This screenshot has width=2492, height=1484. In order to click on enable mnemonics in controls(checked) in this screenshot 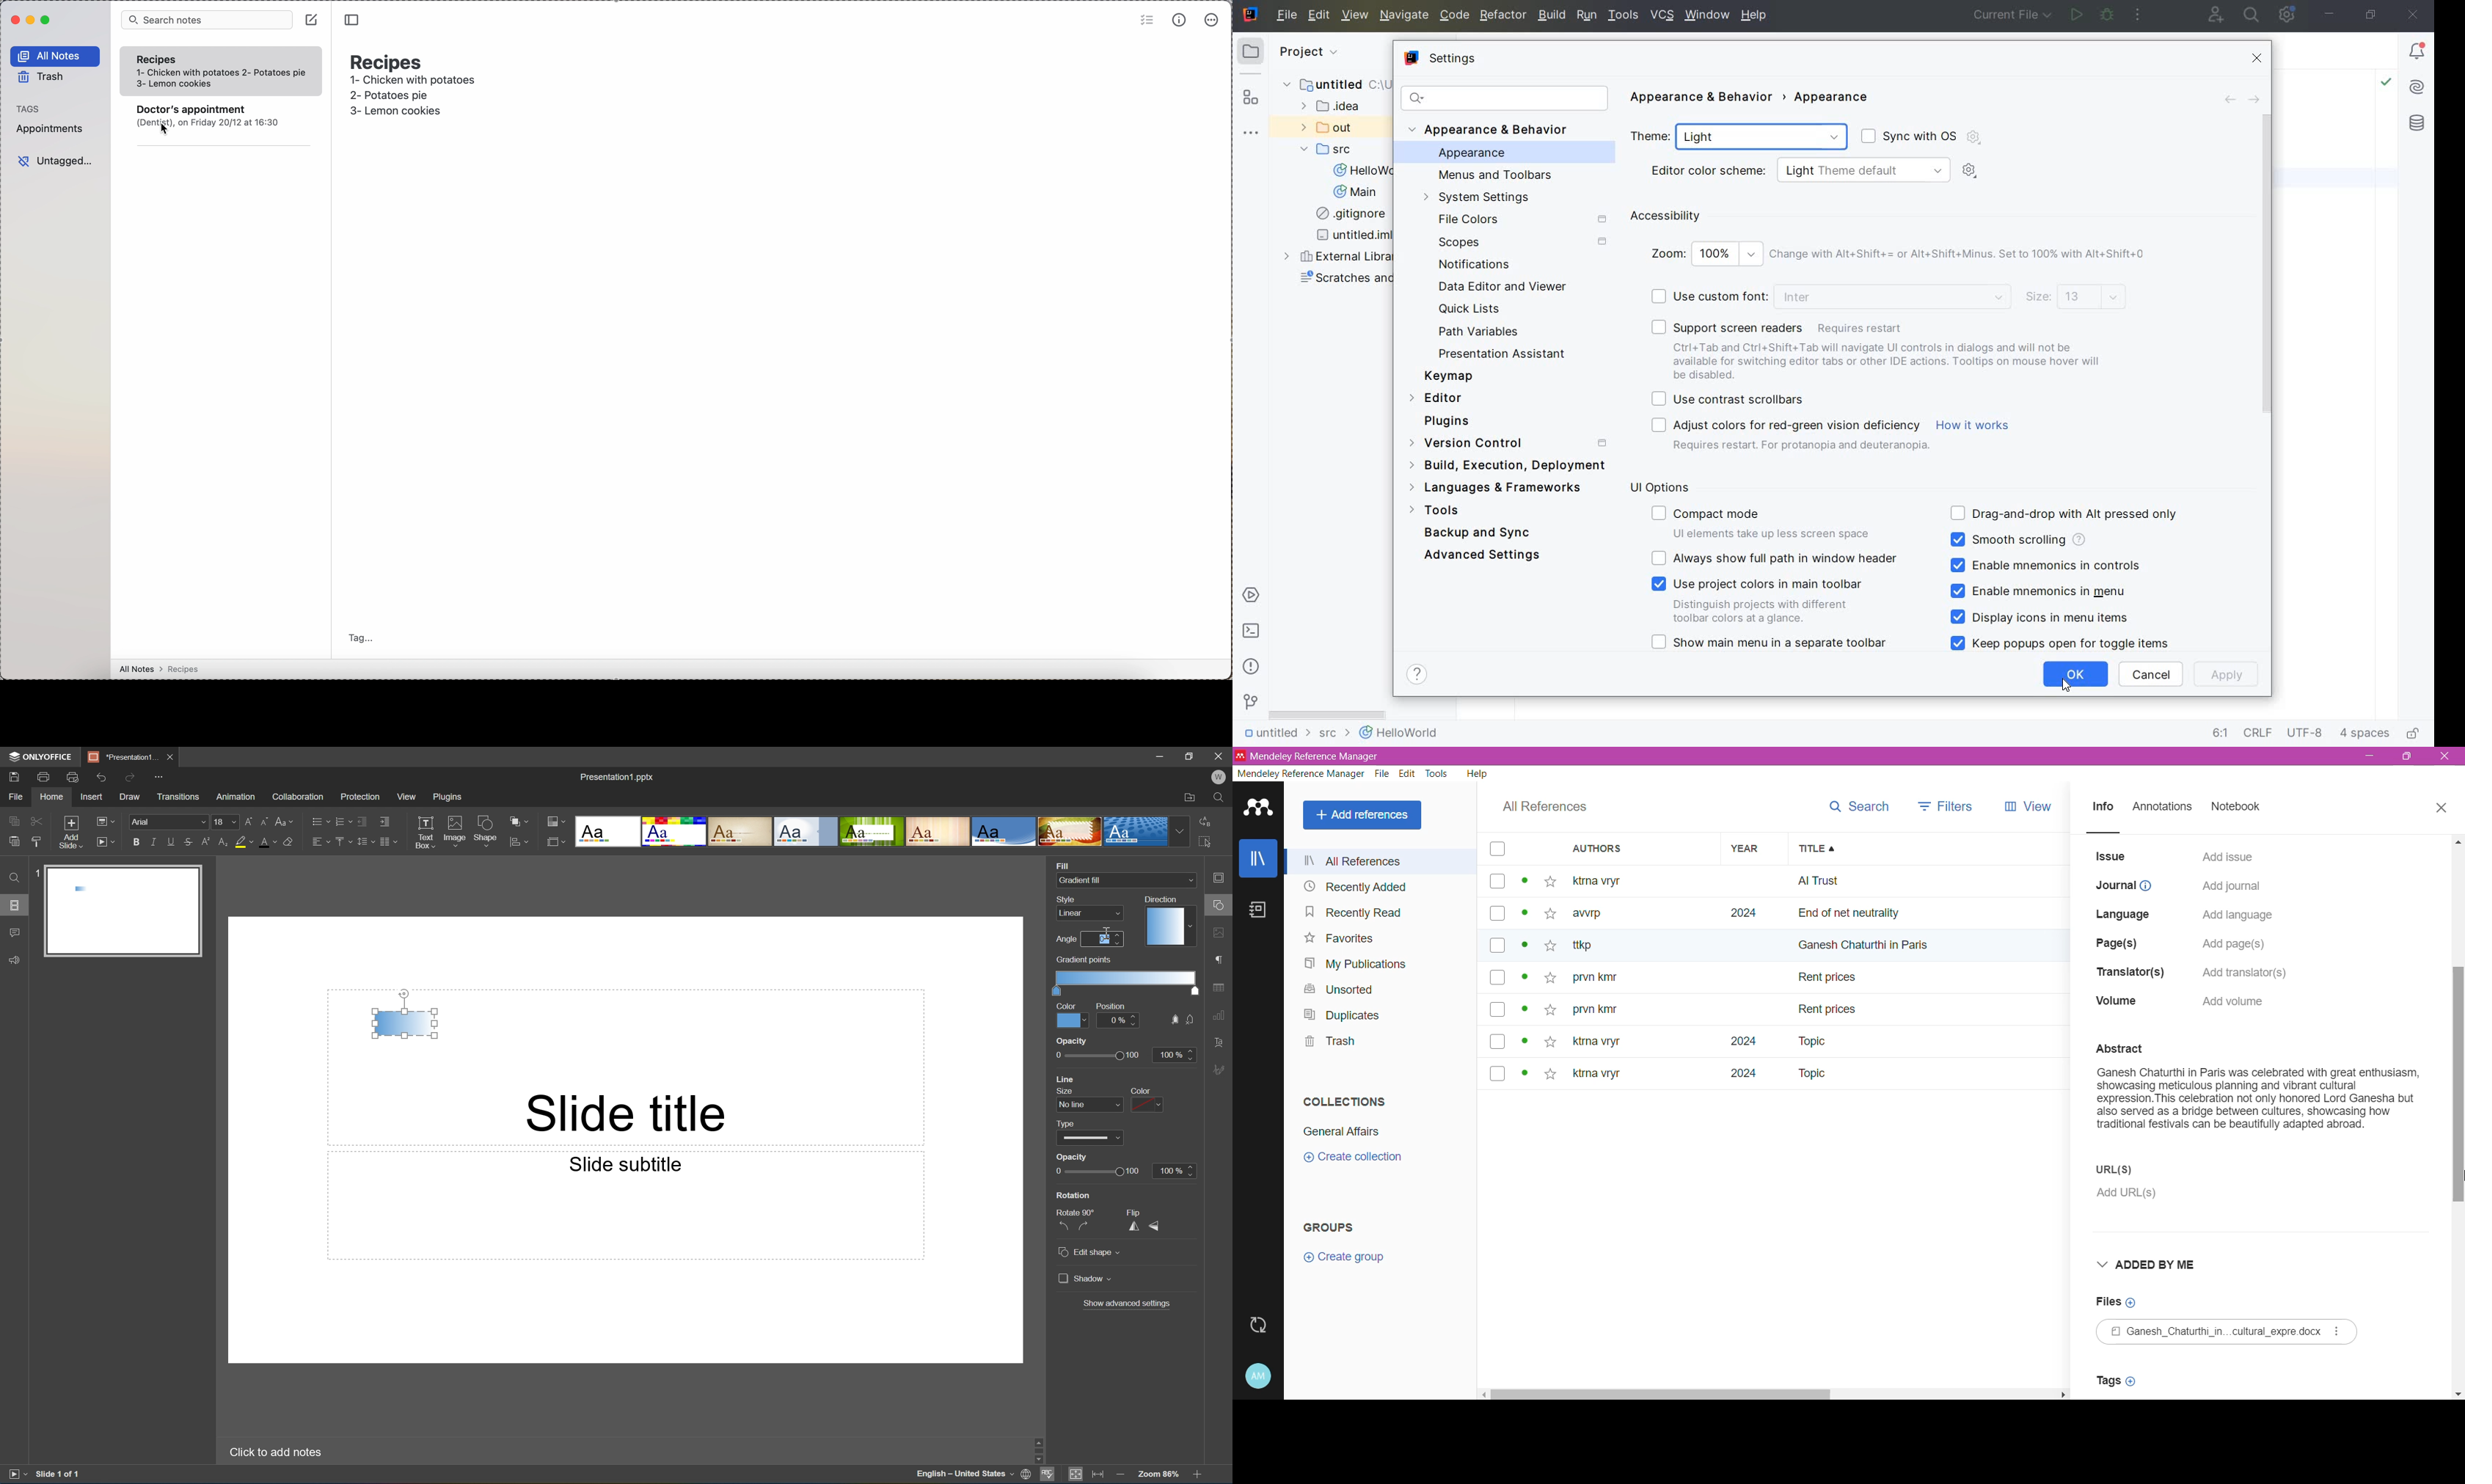, I will do `click(2045, 565)`.